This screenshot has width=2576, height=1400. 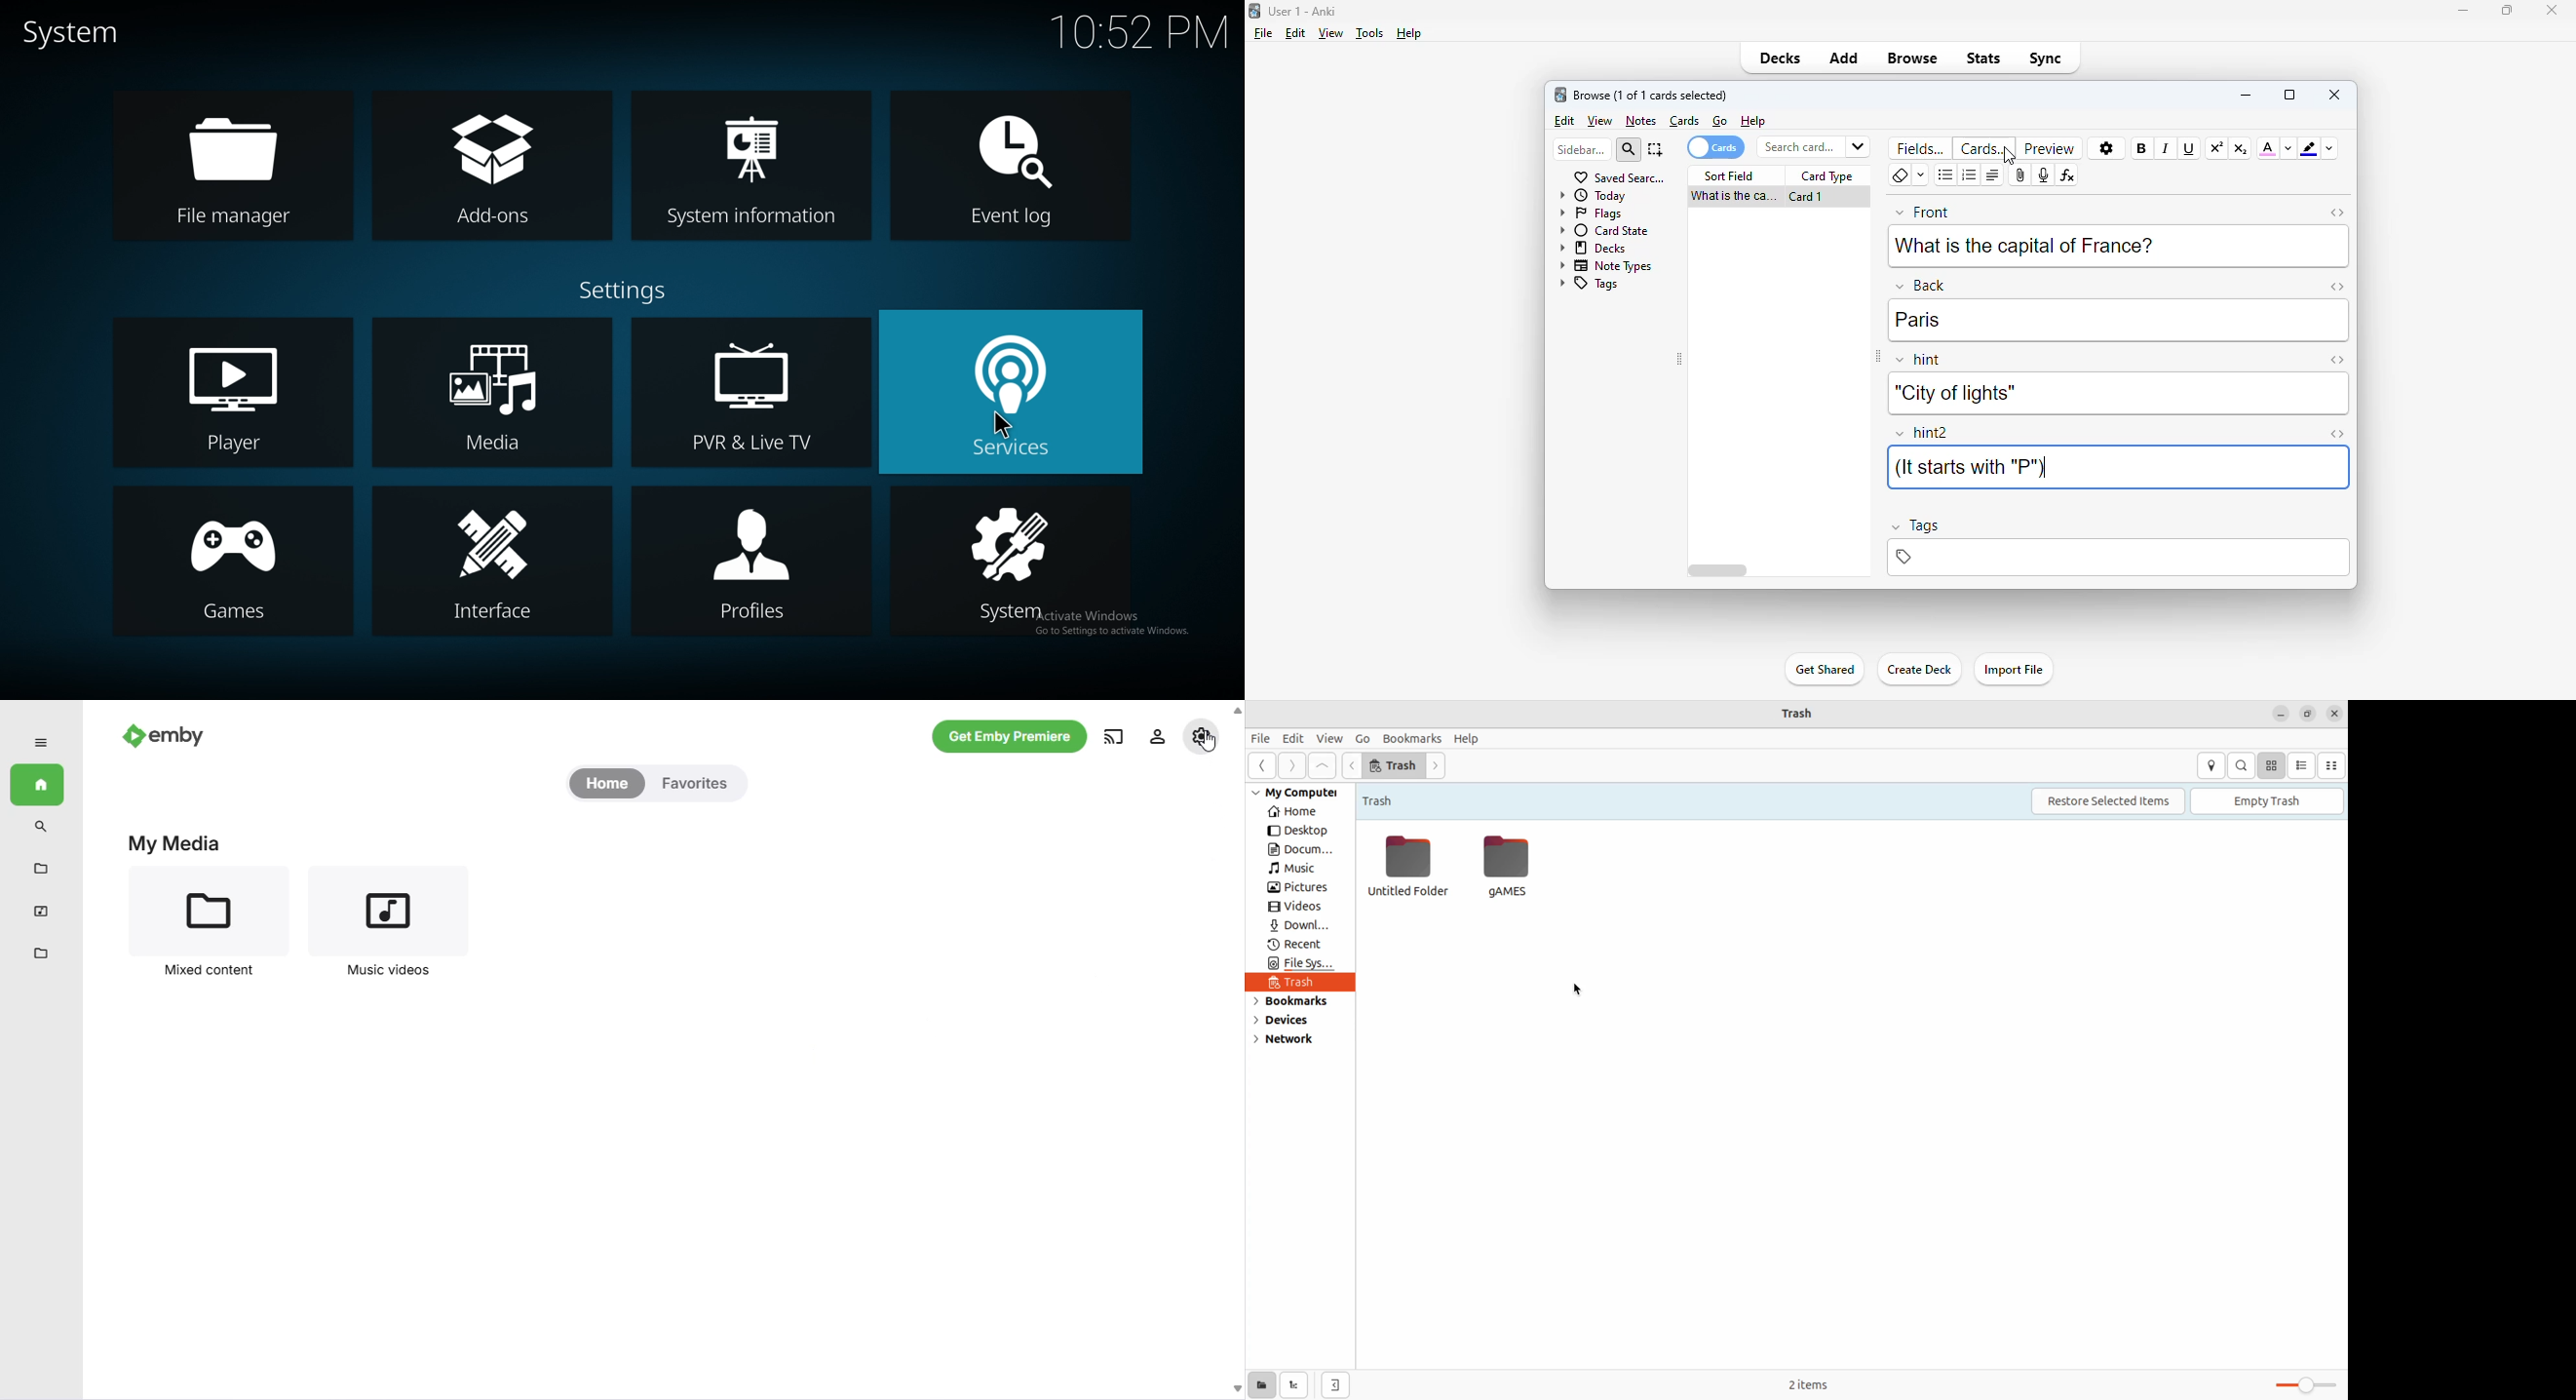 What do you see at coordinates (2050, 148) in the screenshot?
I see `preview` at bounding box center [2050, 148].